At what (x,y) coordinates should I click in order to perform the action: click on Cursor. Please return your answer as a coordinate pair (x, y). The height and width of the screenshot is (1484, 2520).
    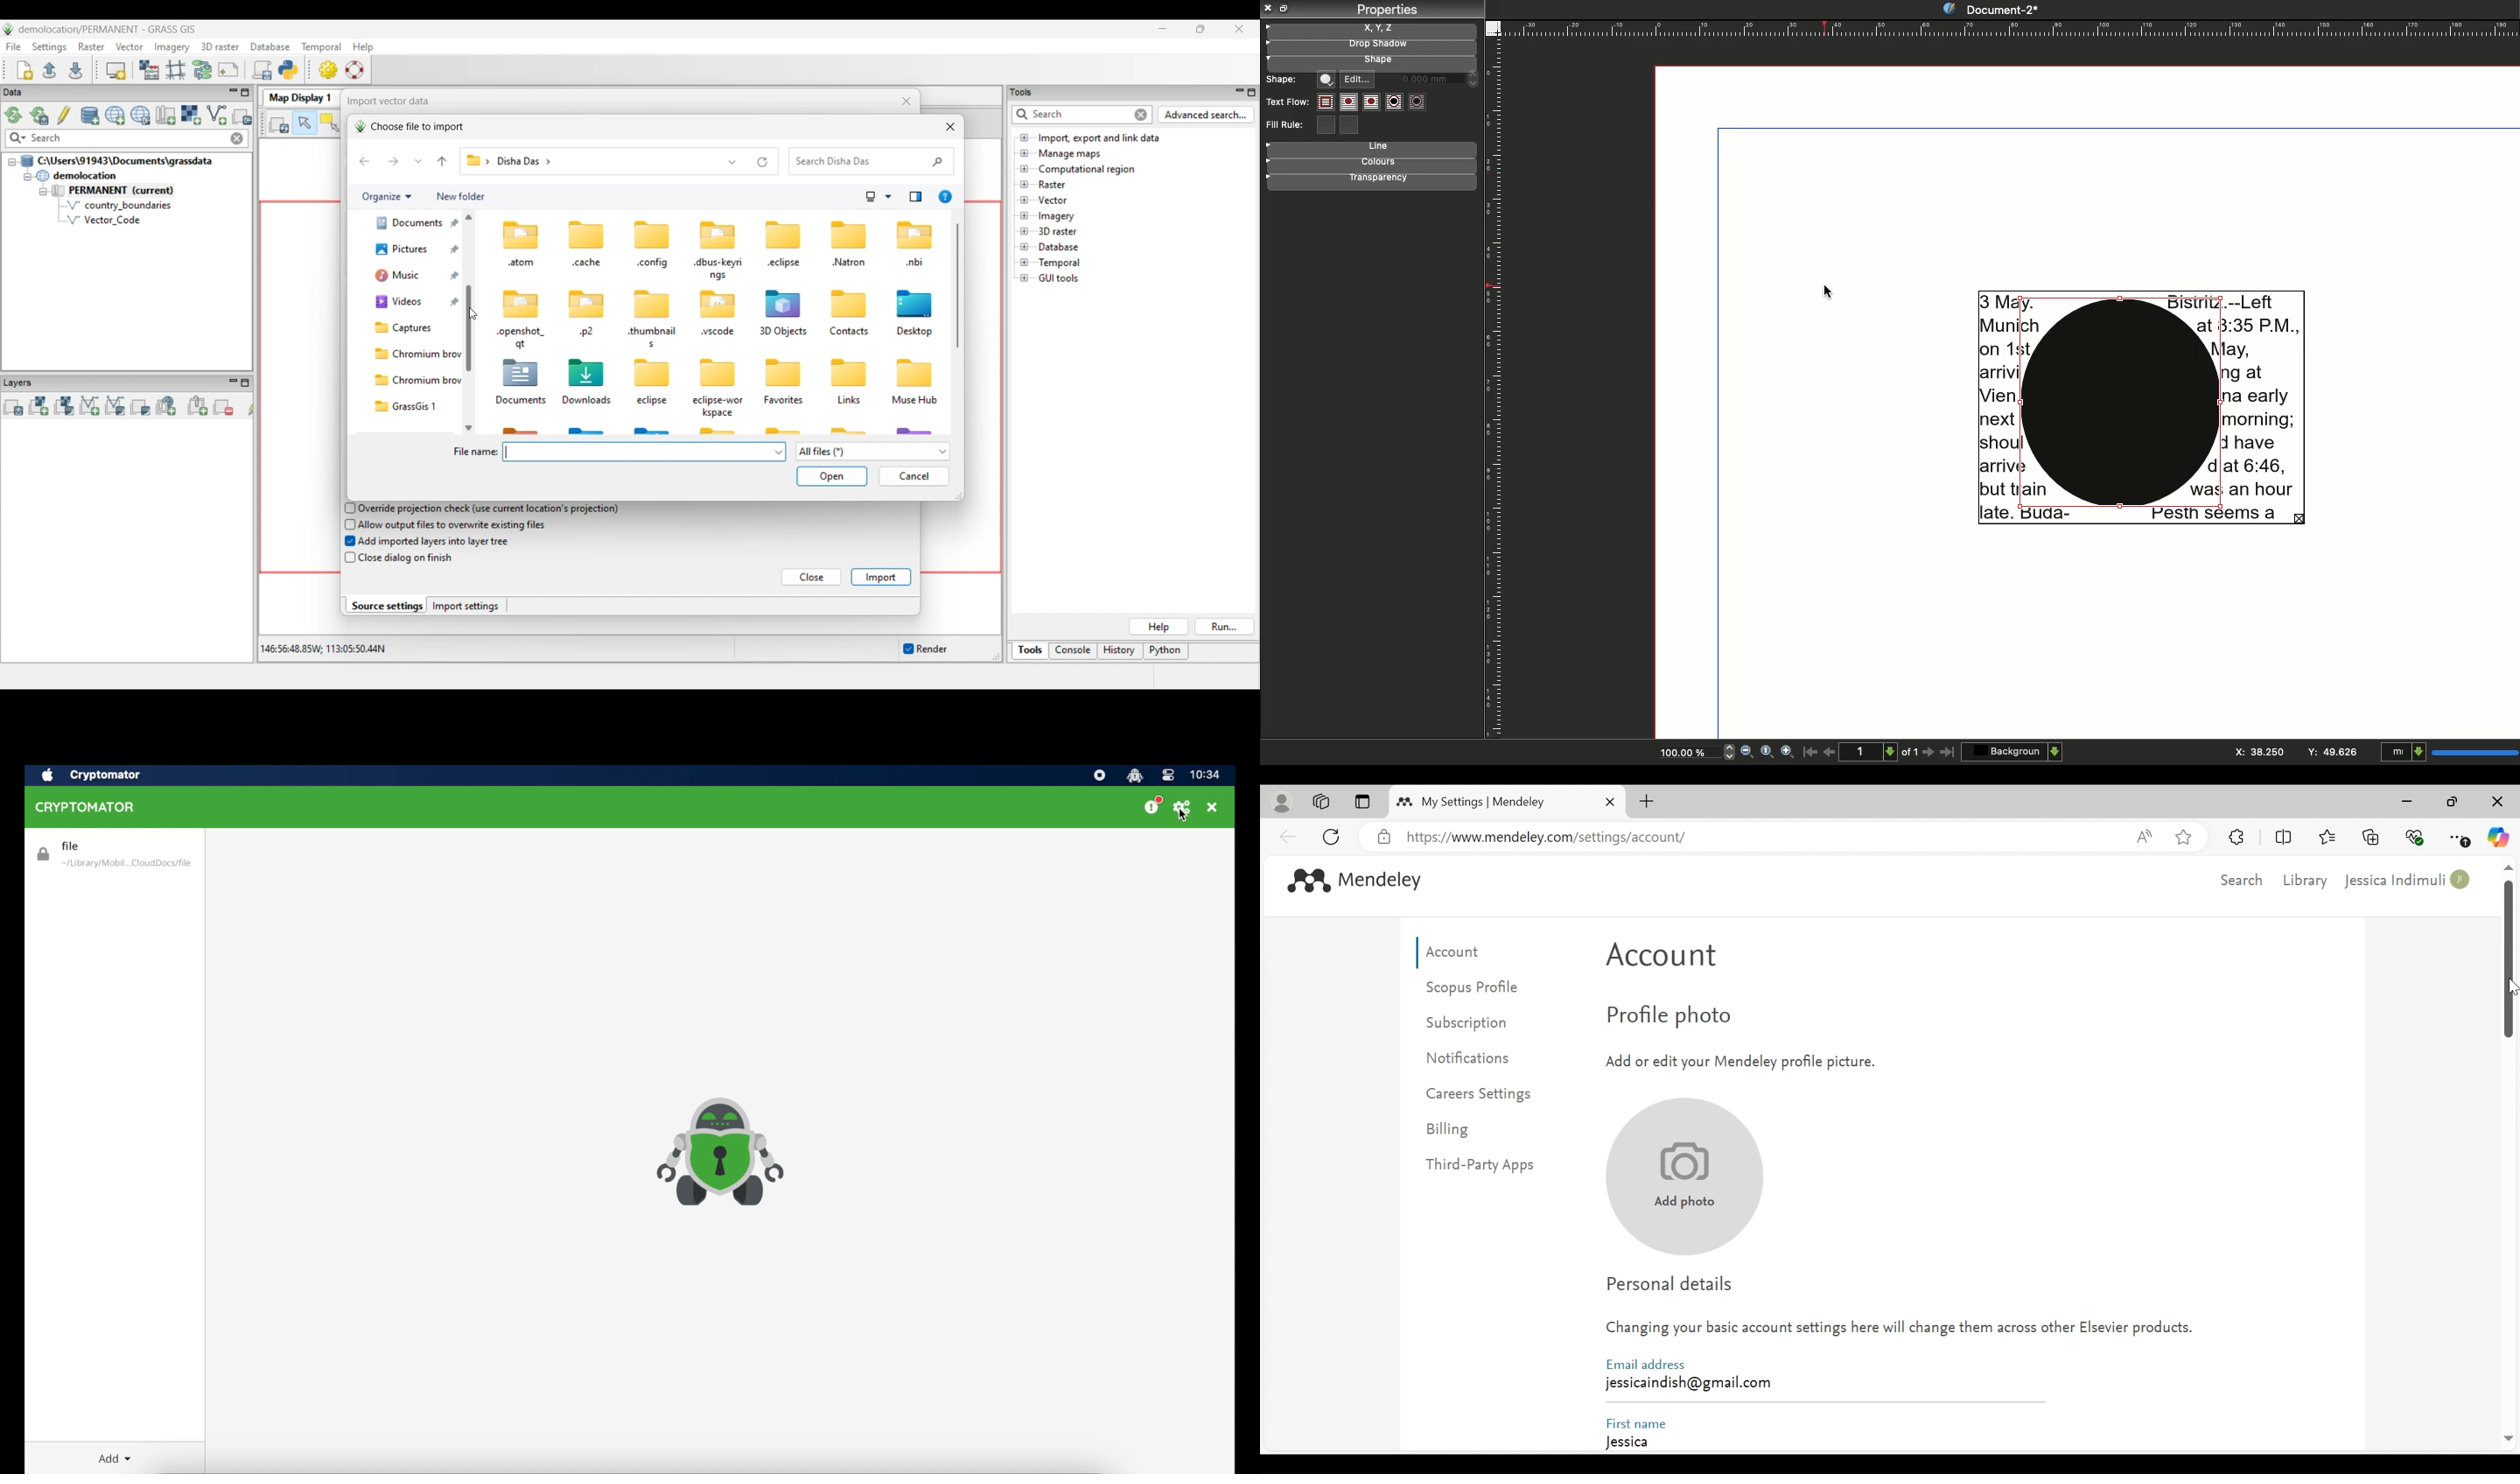
    Looking at the image, I should click on (1828, 291).